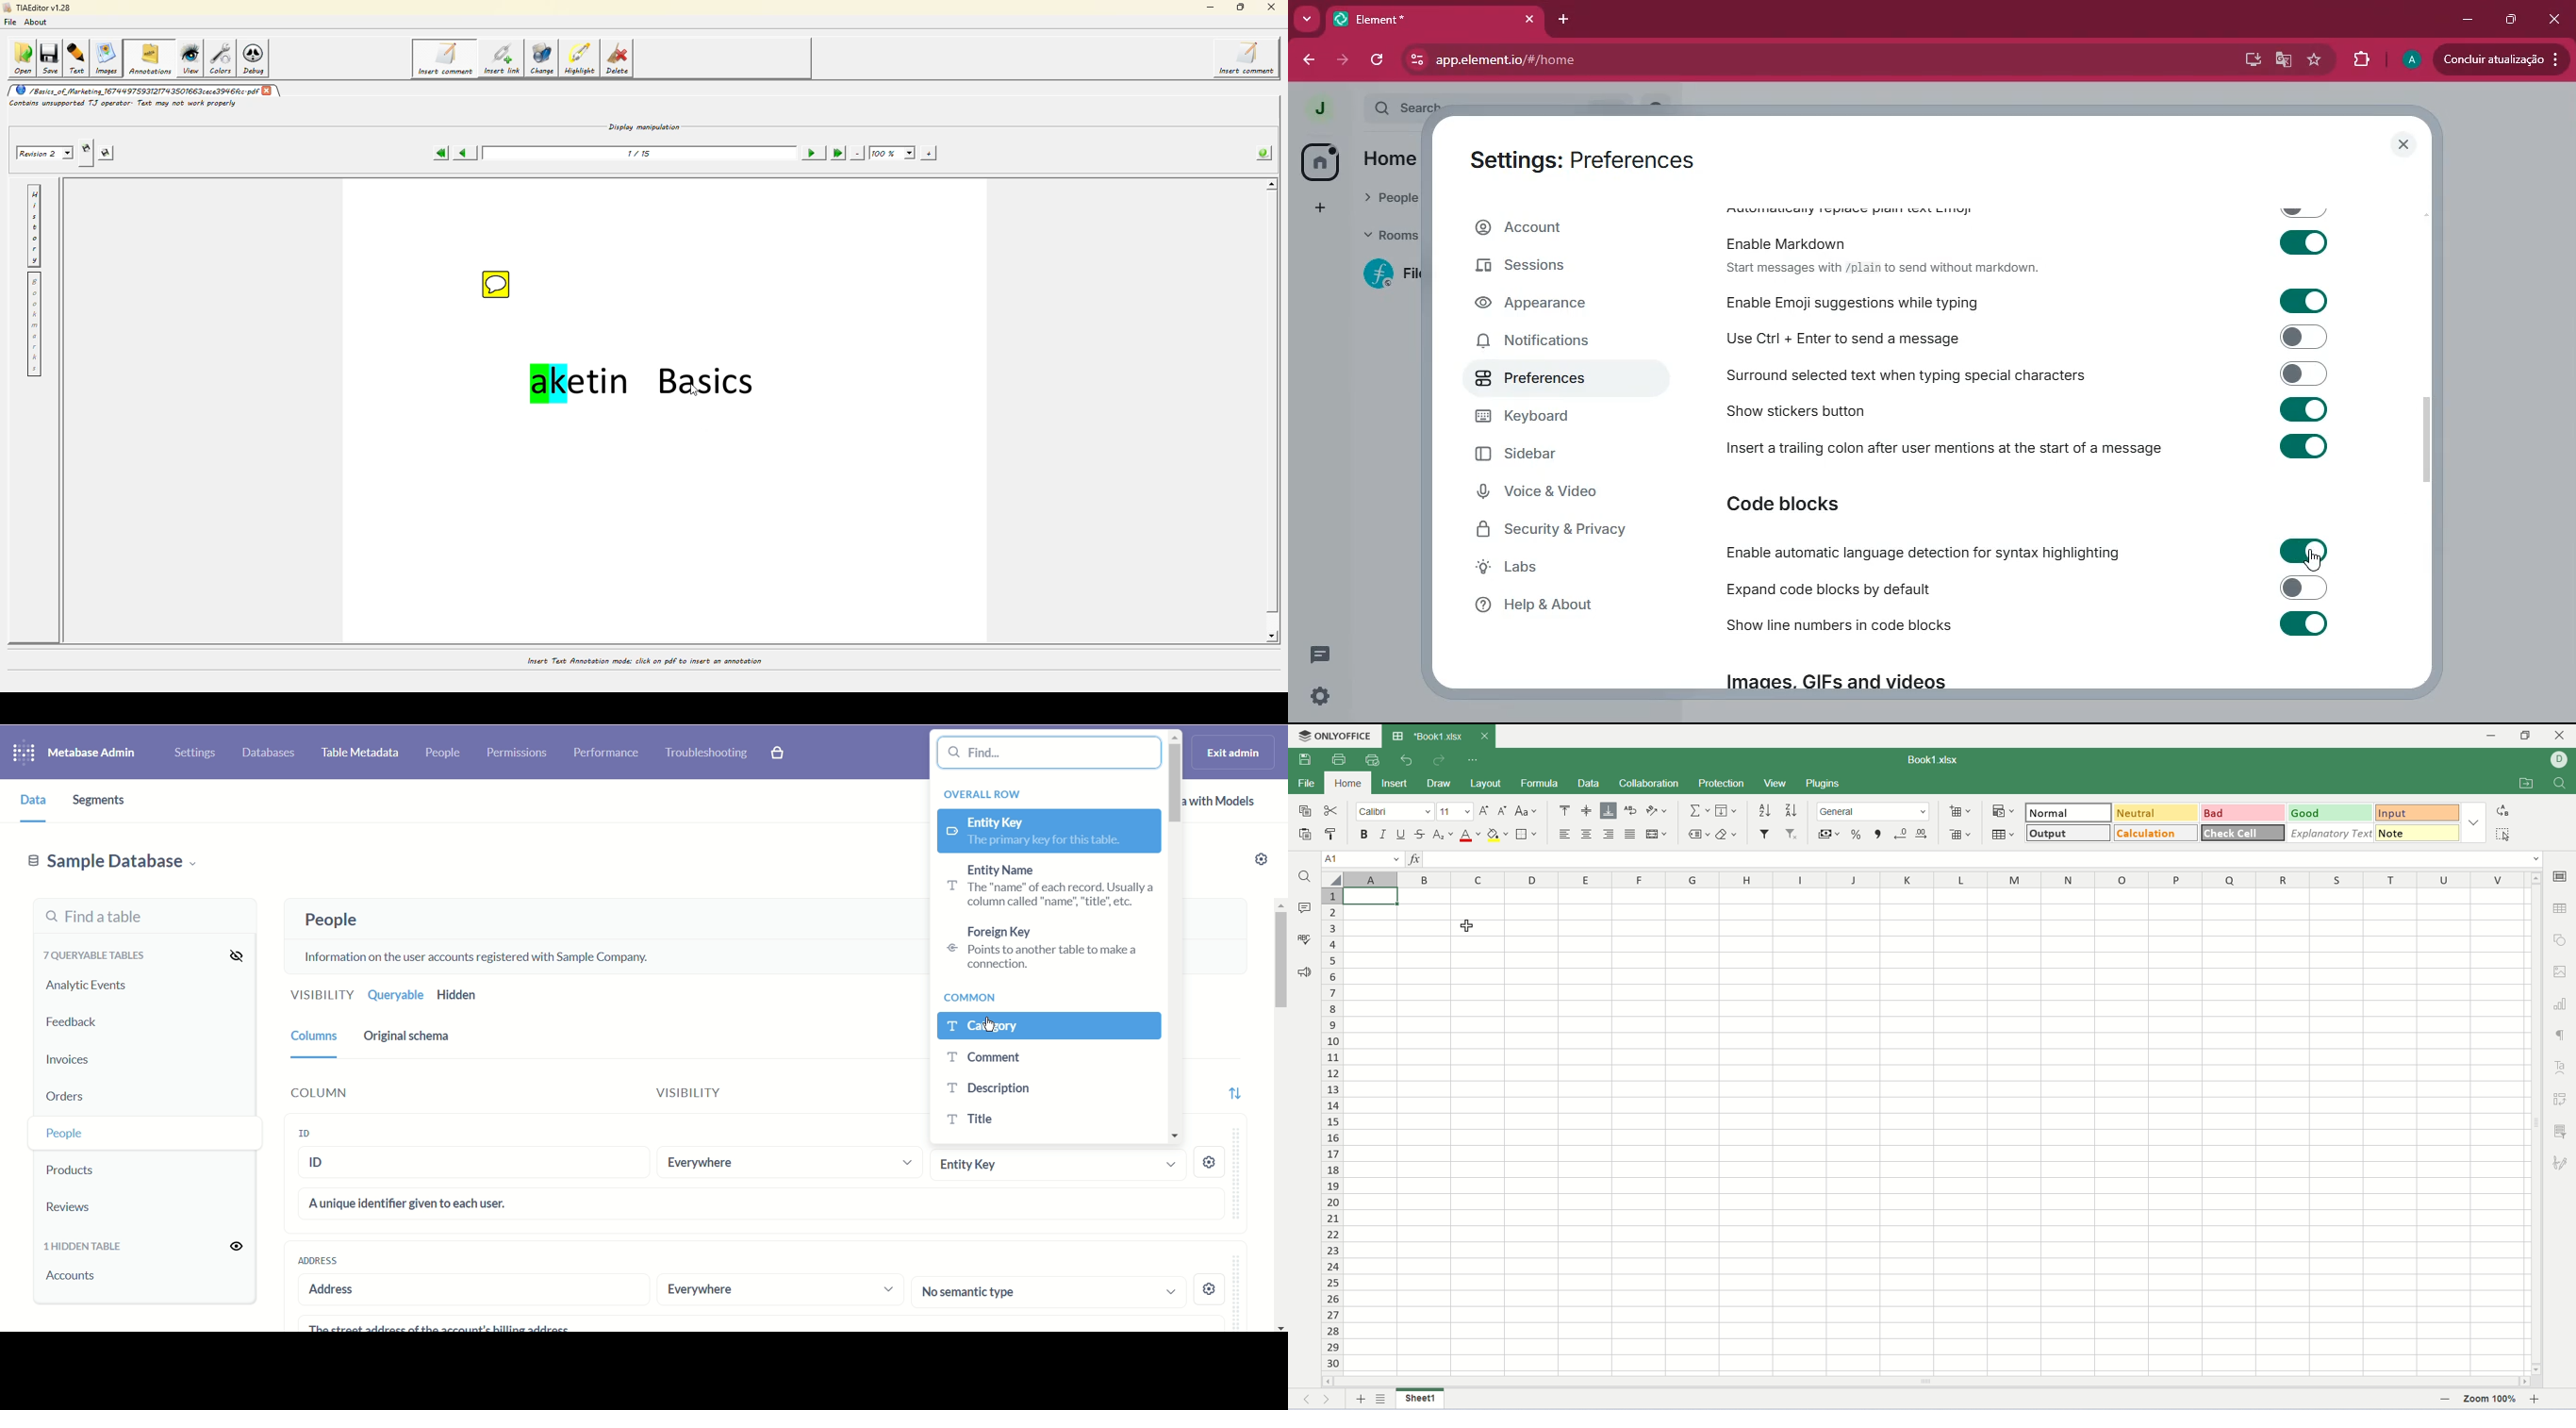  Describe the element at coordinates (1331, 879) in the screenshot. I see `select all` at that location.